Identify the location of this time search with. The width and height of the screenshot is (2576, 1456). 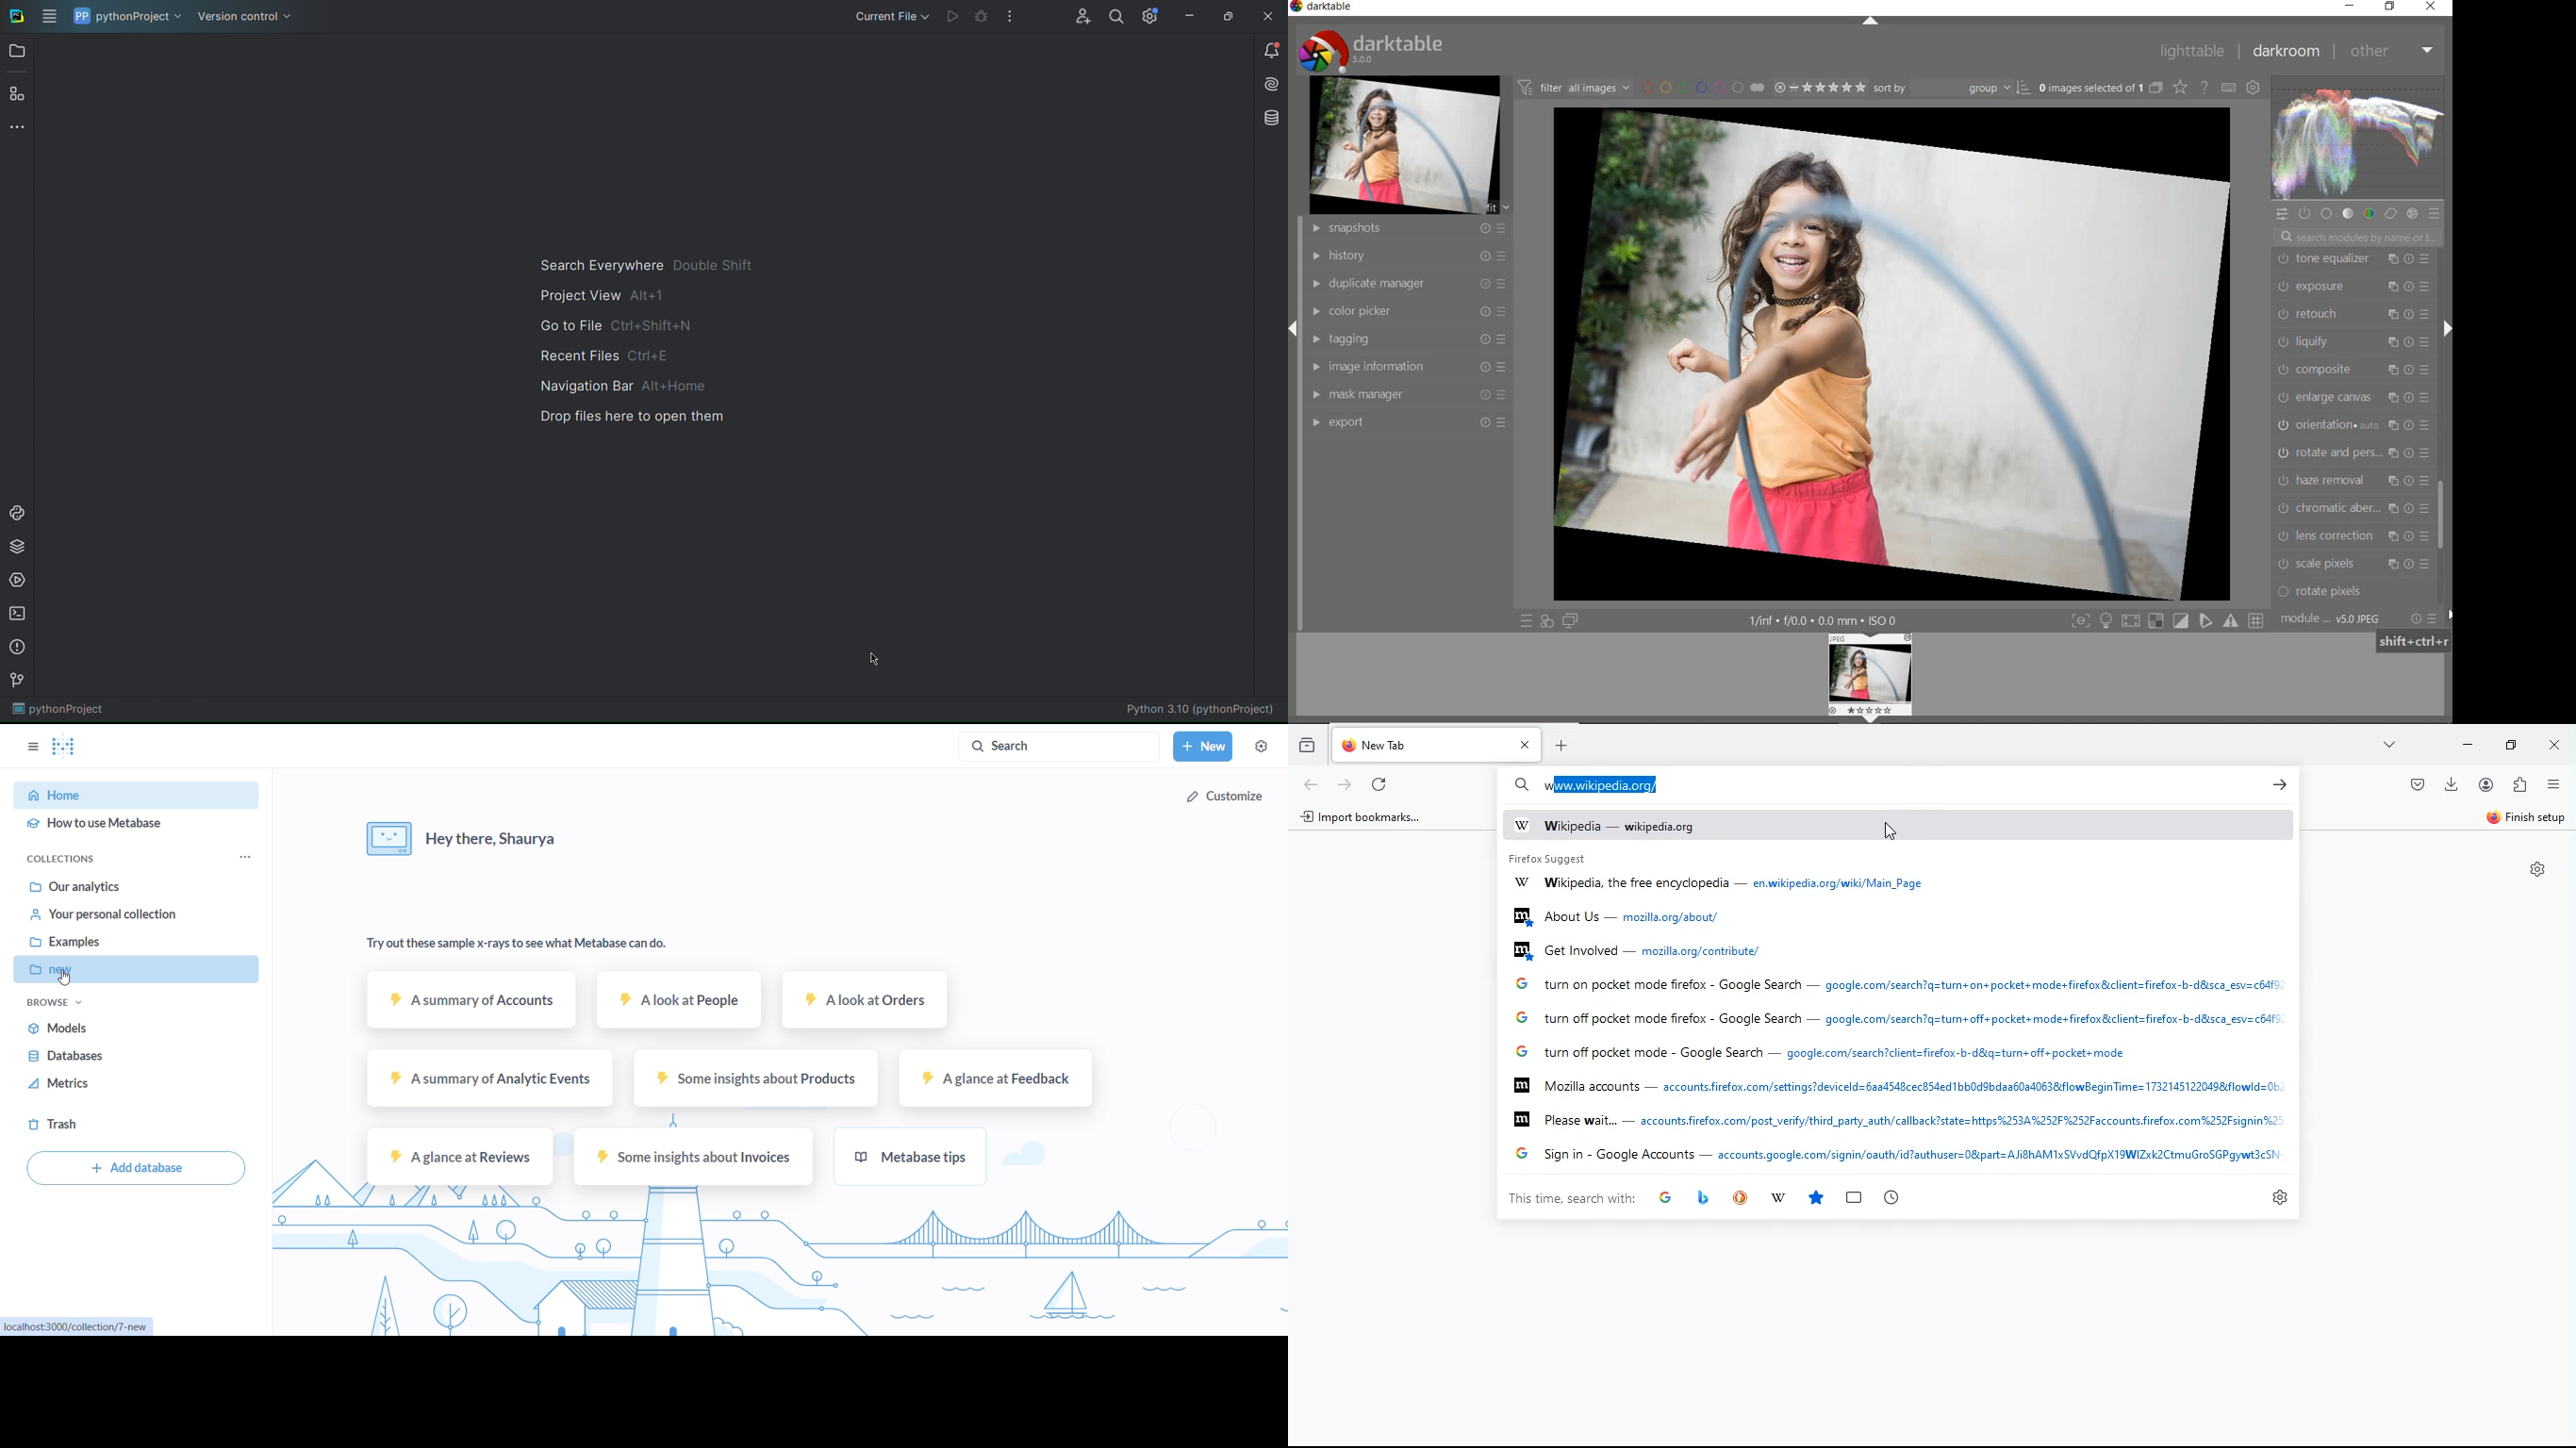
(1570, 1199).